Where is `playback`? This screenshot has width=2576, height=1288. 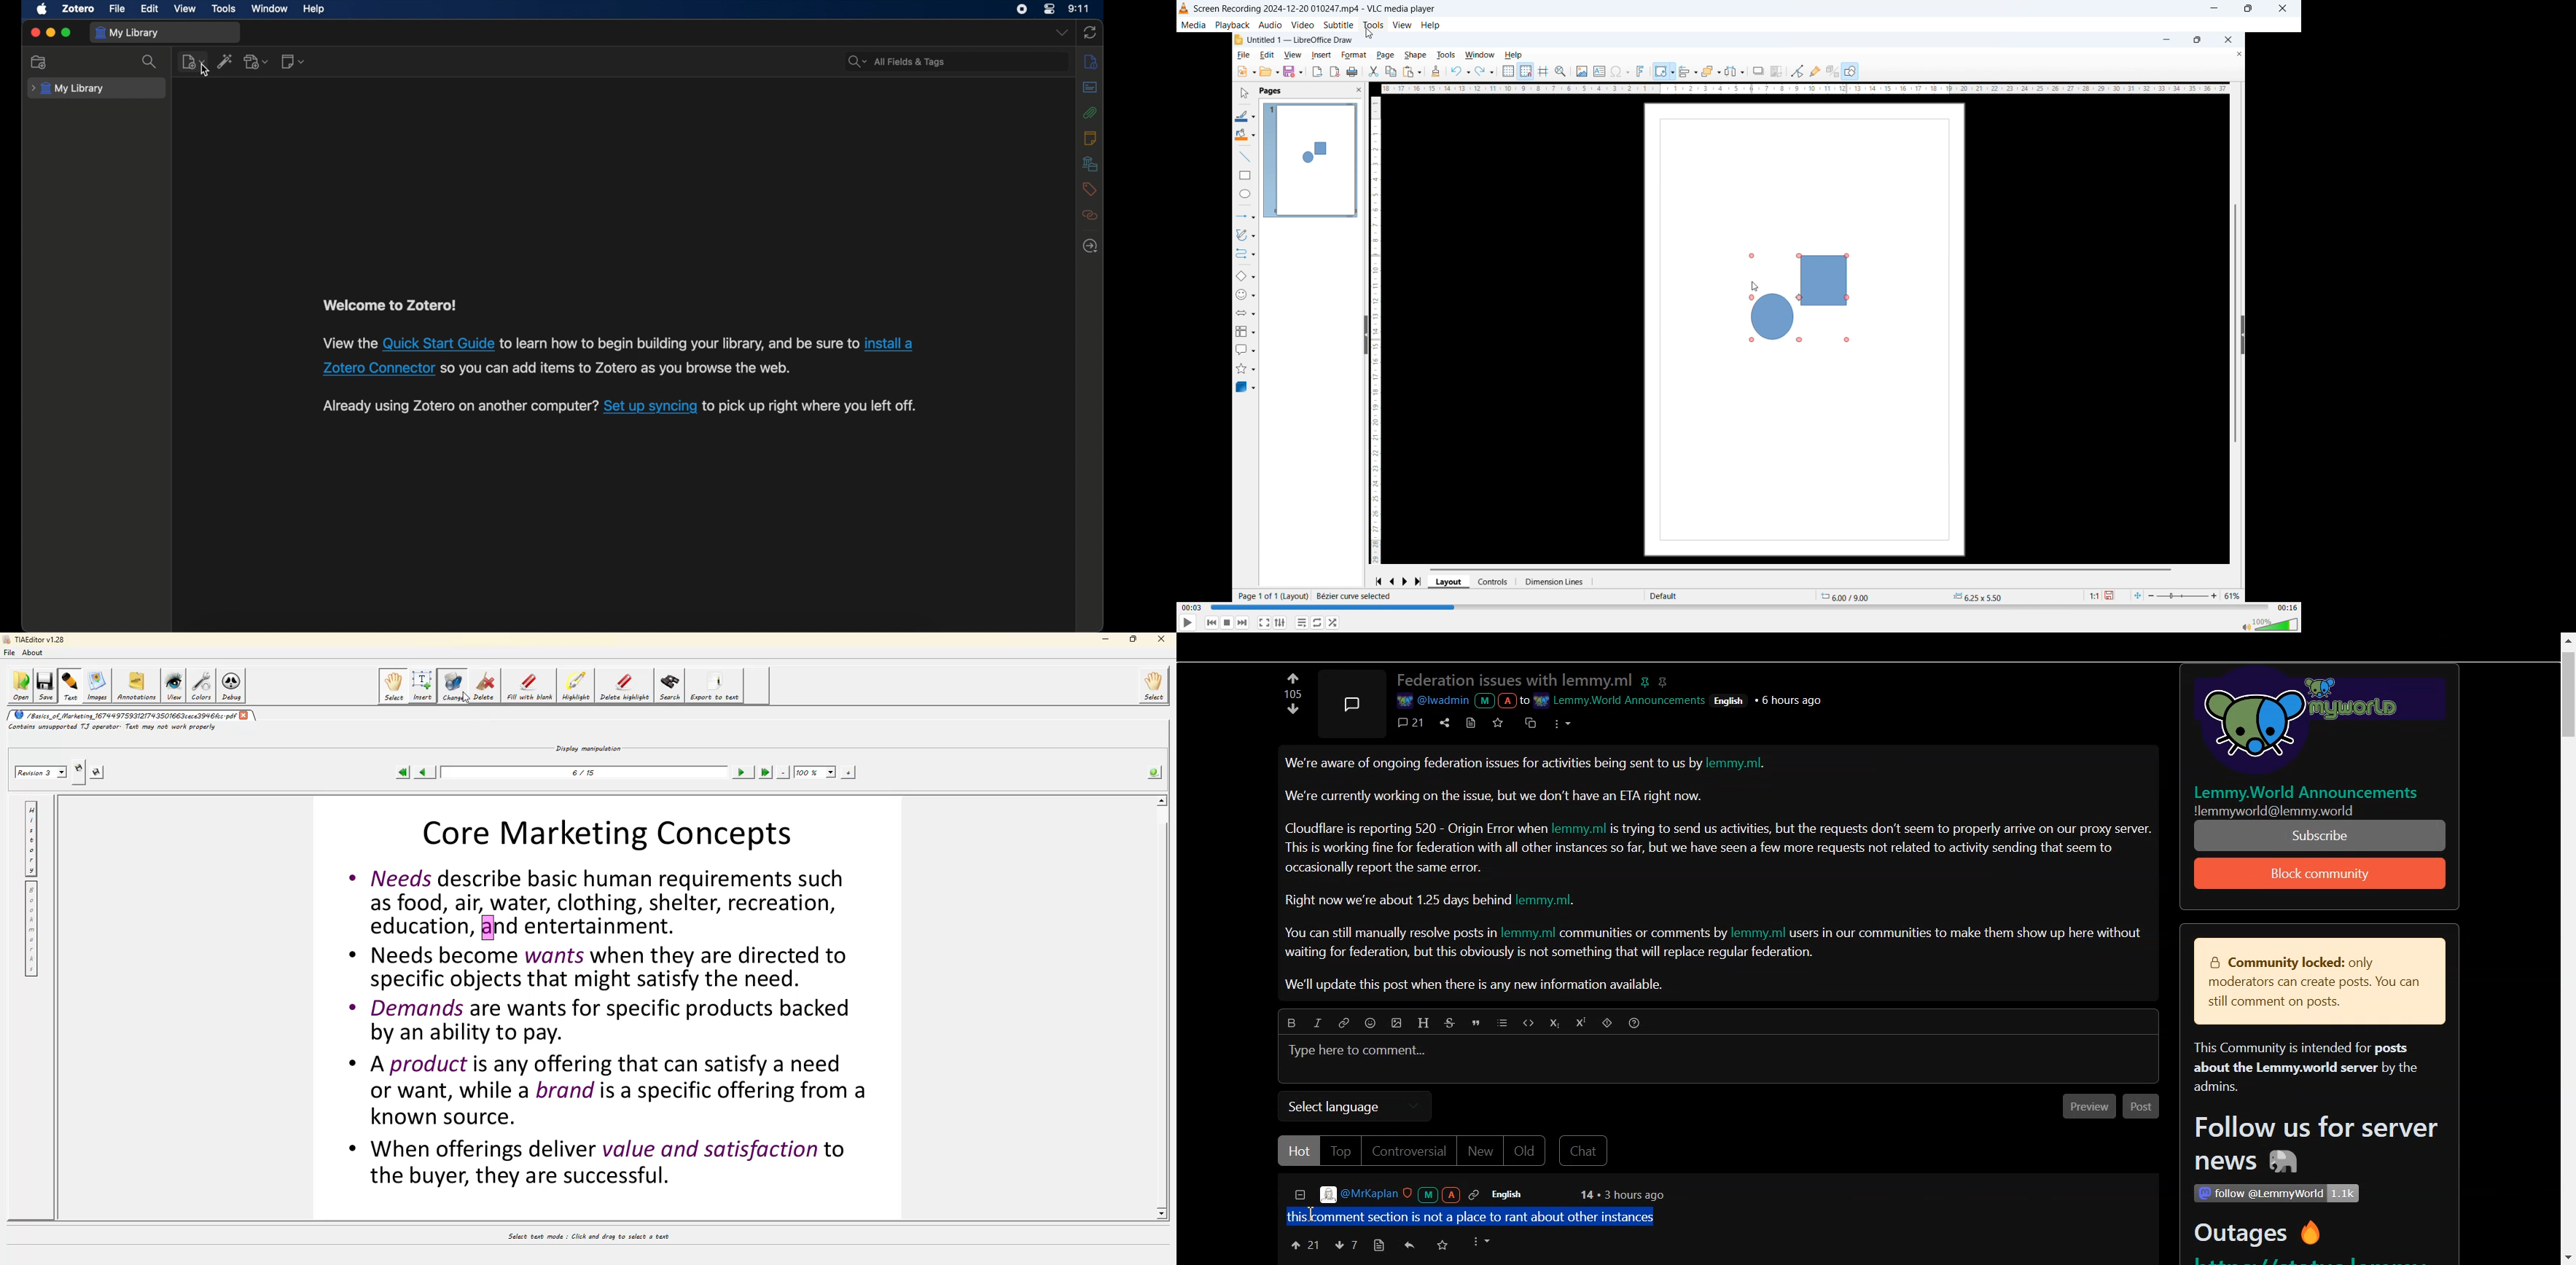 playback is located at coordinates (1232, 25).